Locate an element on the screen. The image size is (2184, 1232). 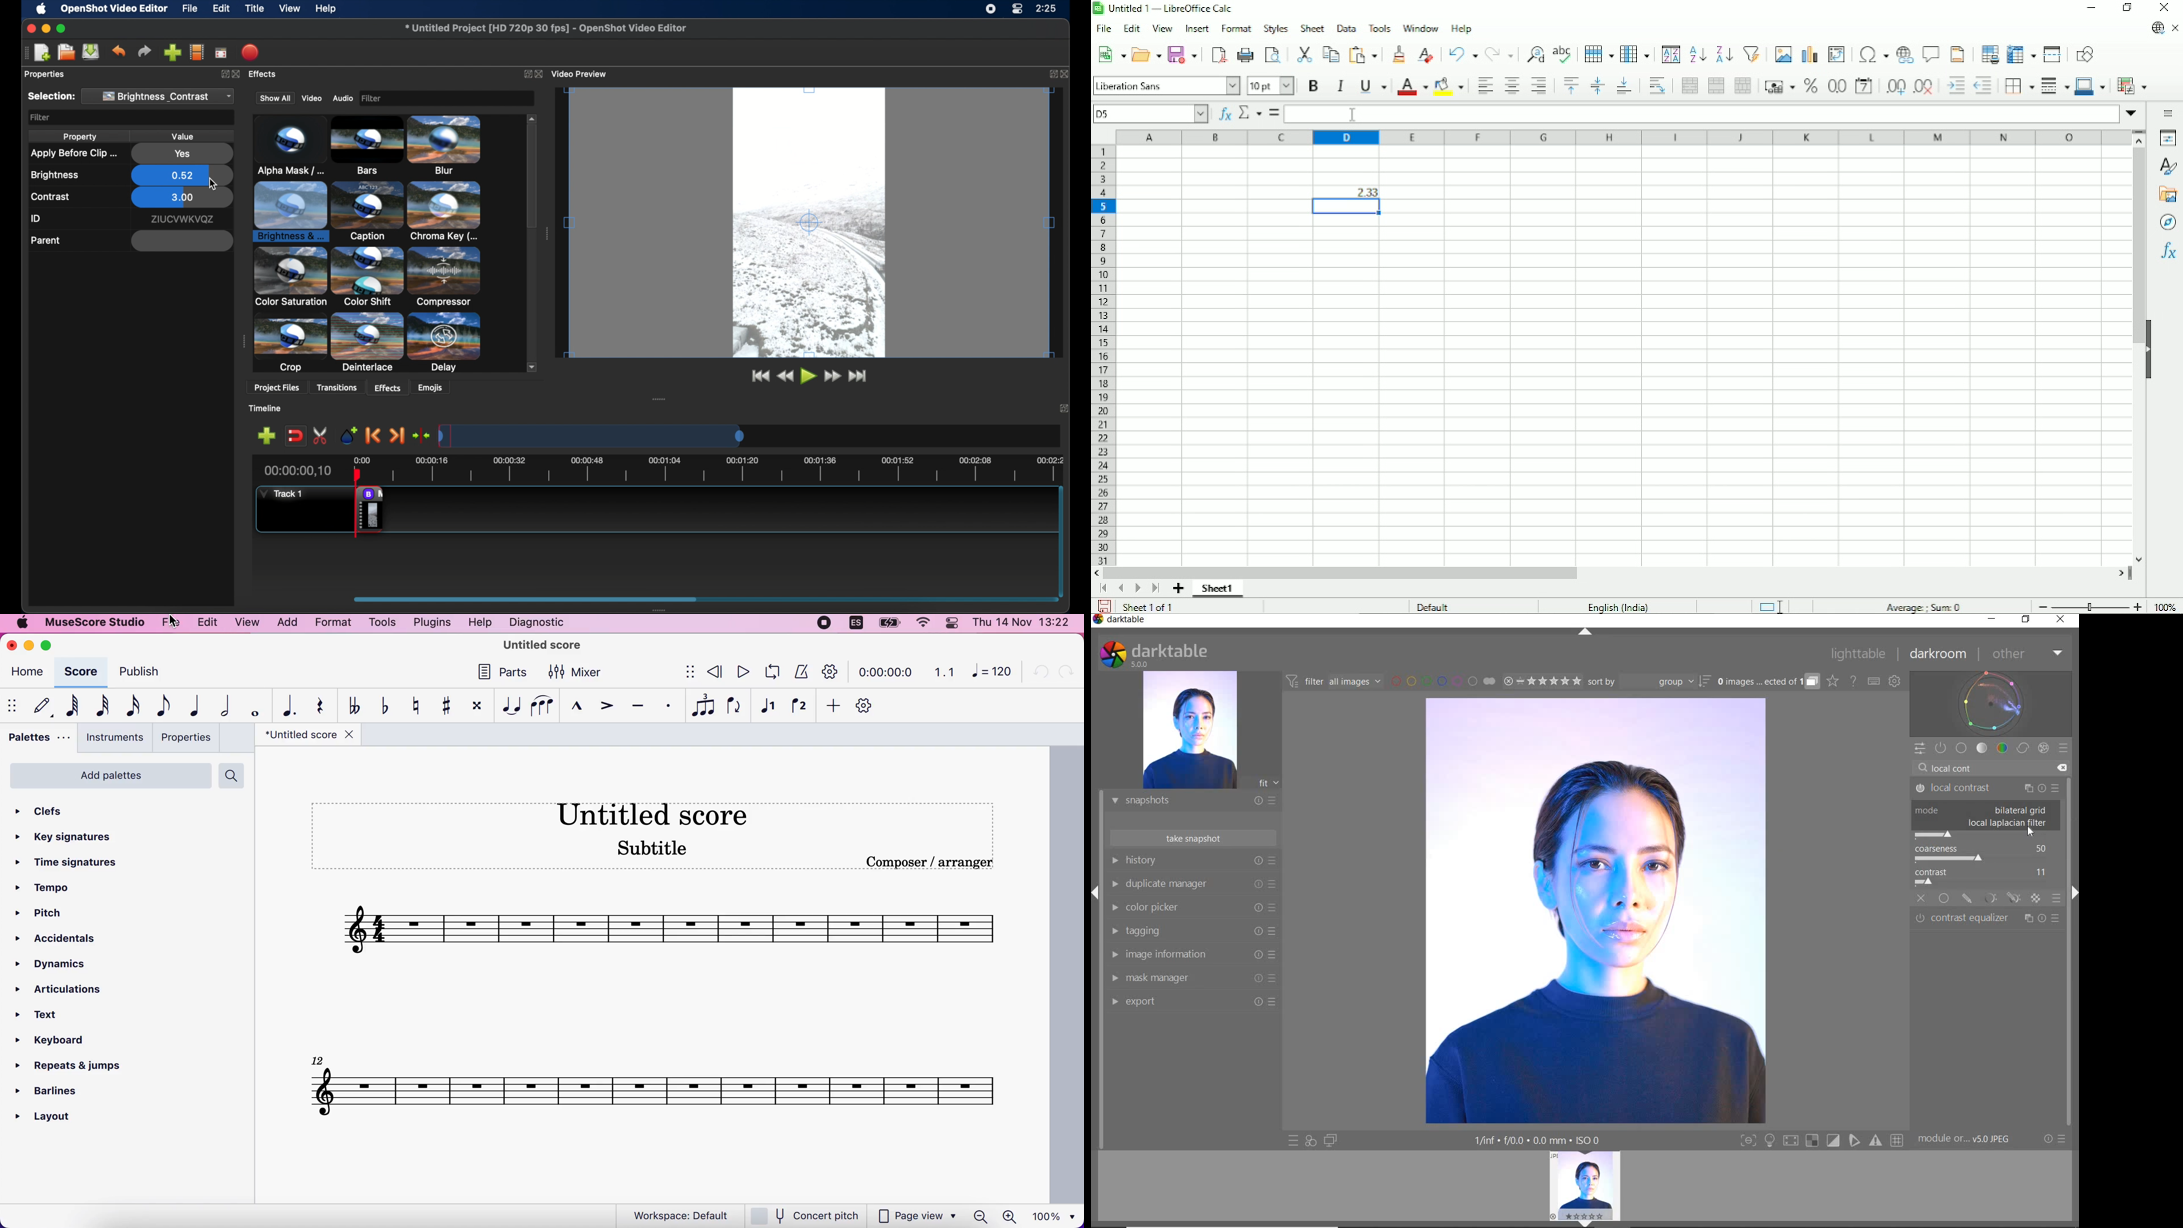
cursor is located at coordinates (1353, 116).